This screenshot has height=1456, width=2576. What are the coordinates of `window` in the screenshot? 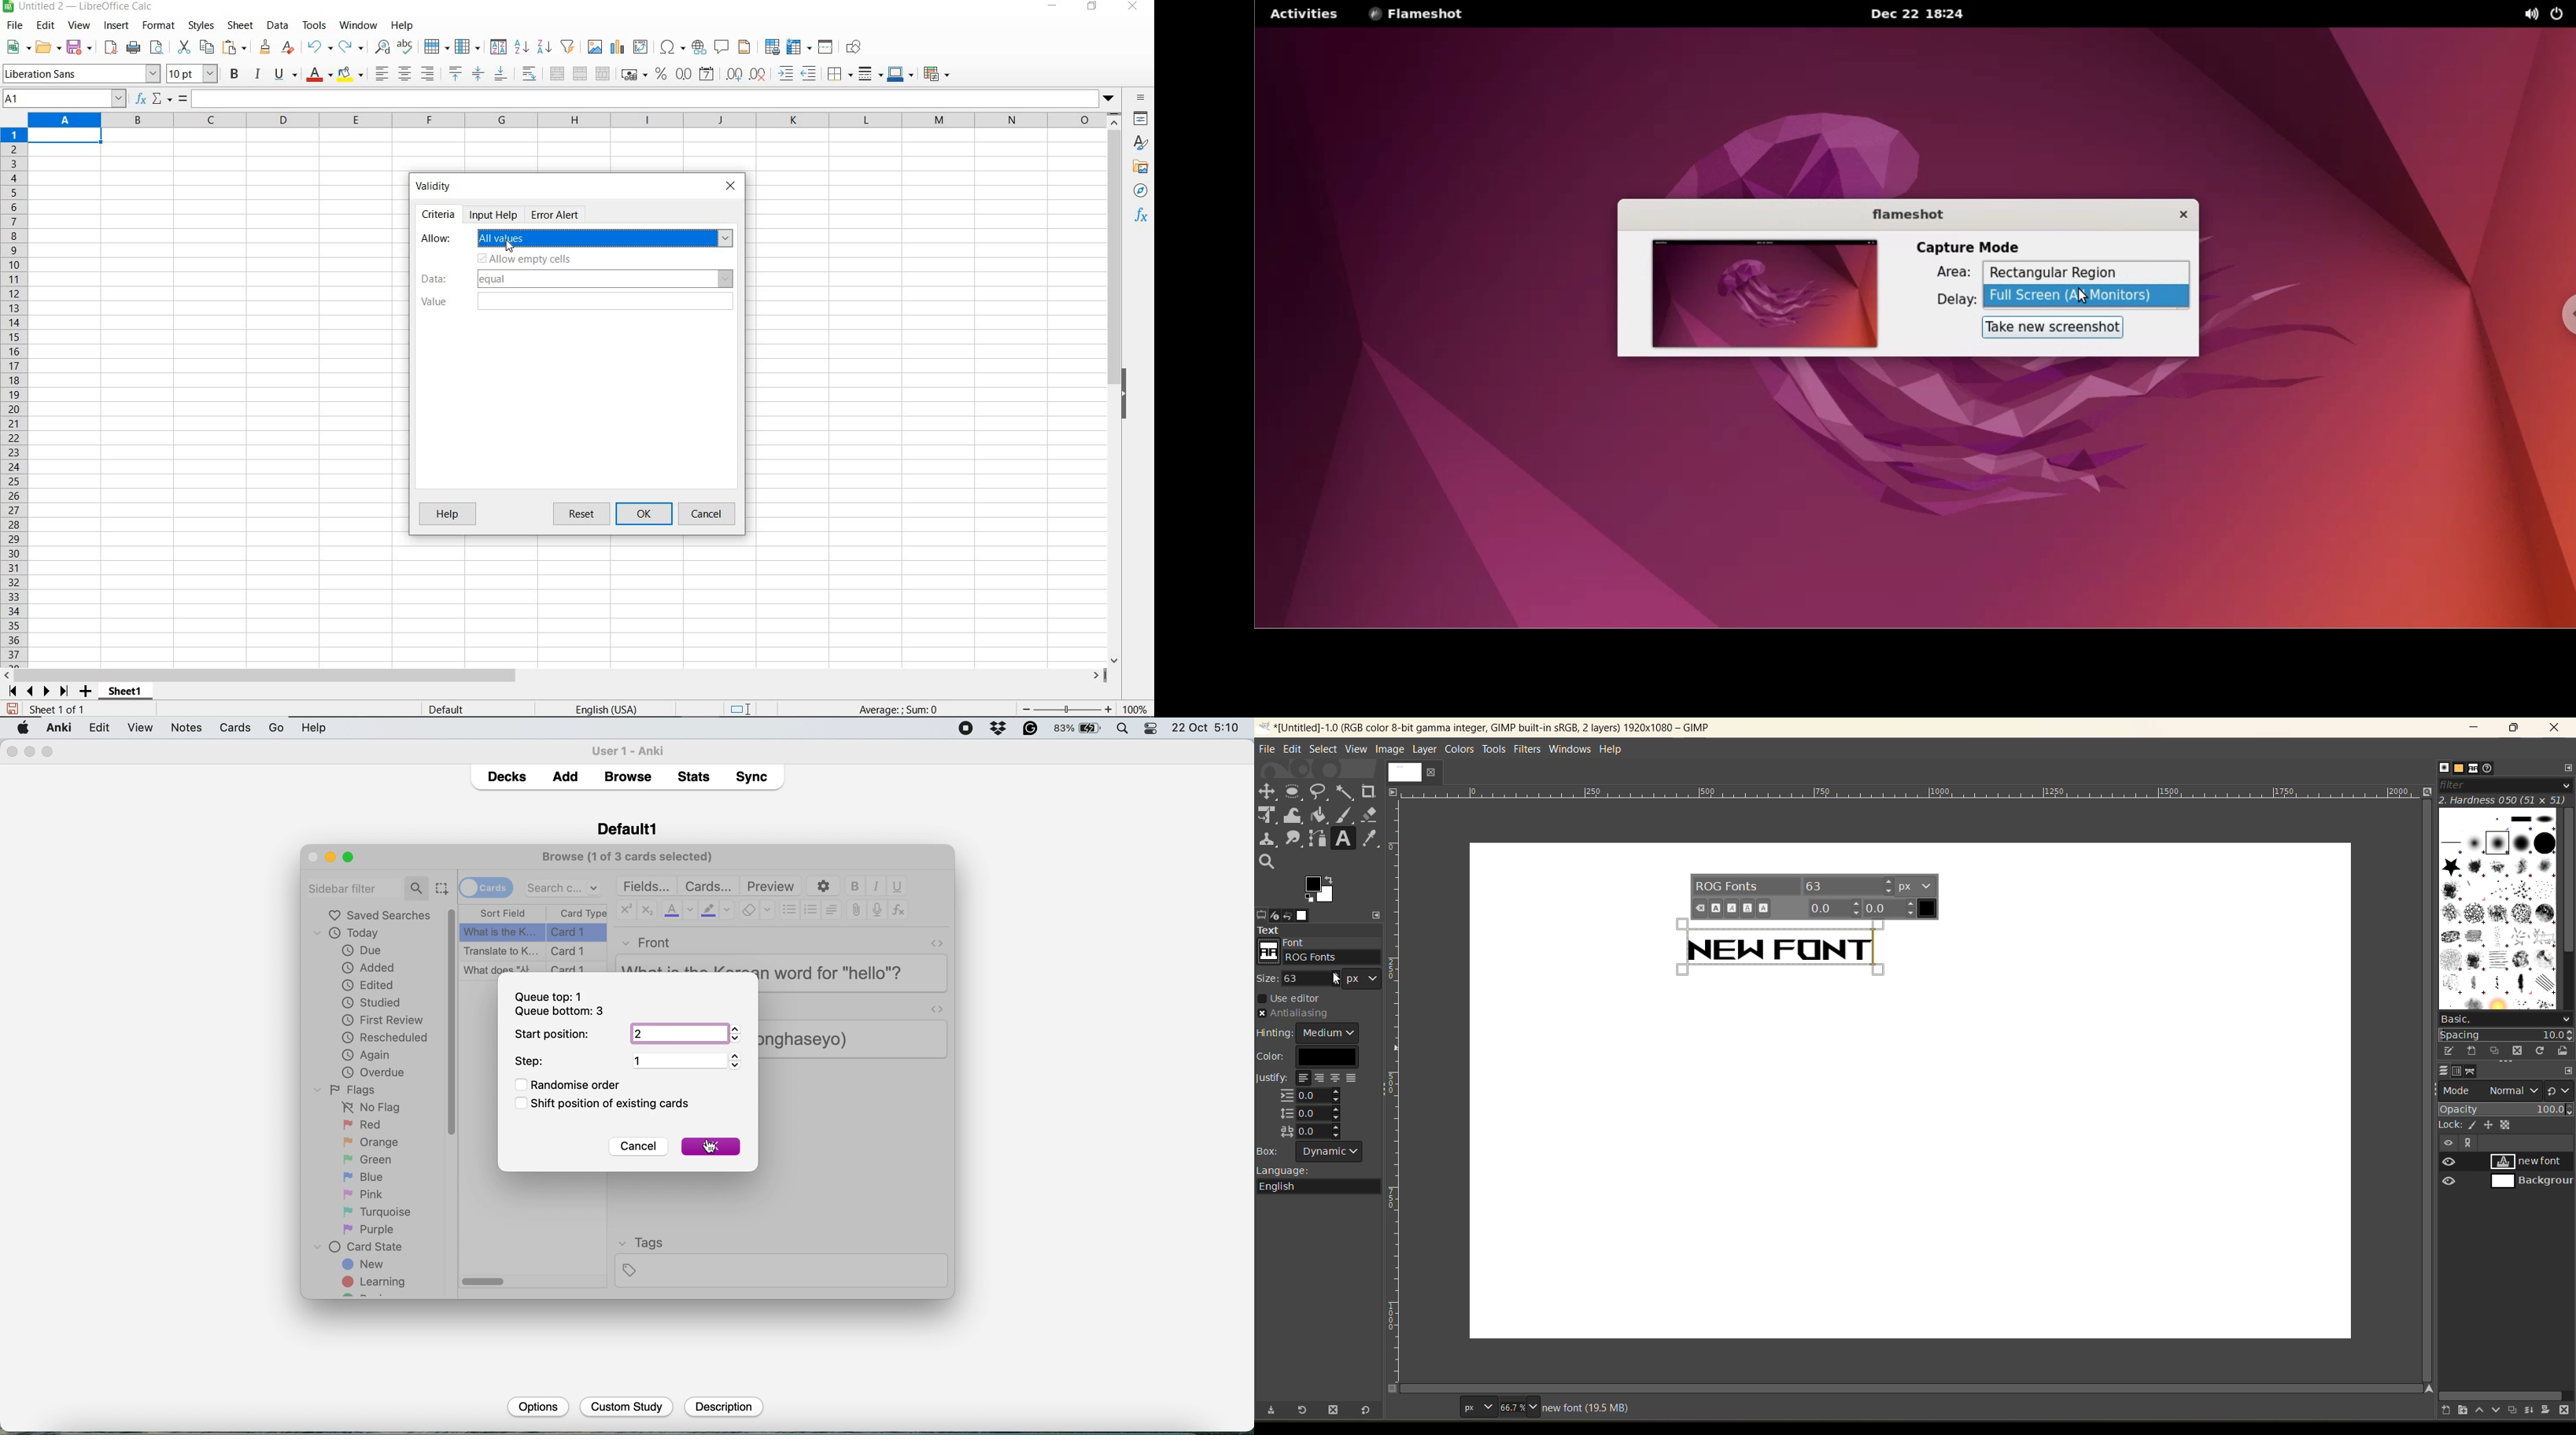 It's located at (358, 23).